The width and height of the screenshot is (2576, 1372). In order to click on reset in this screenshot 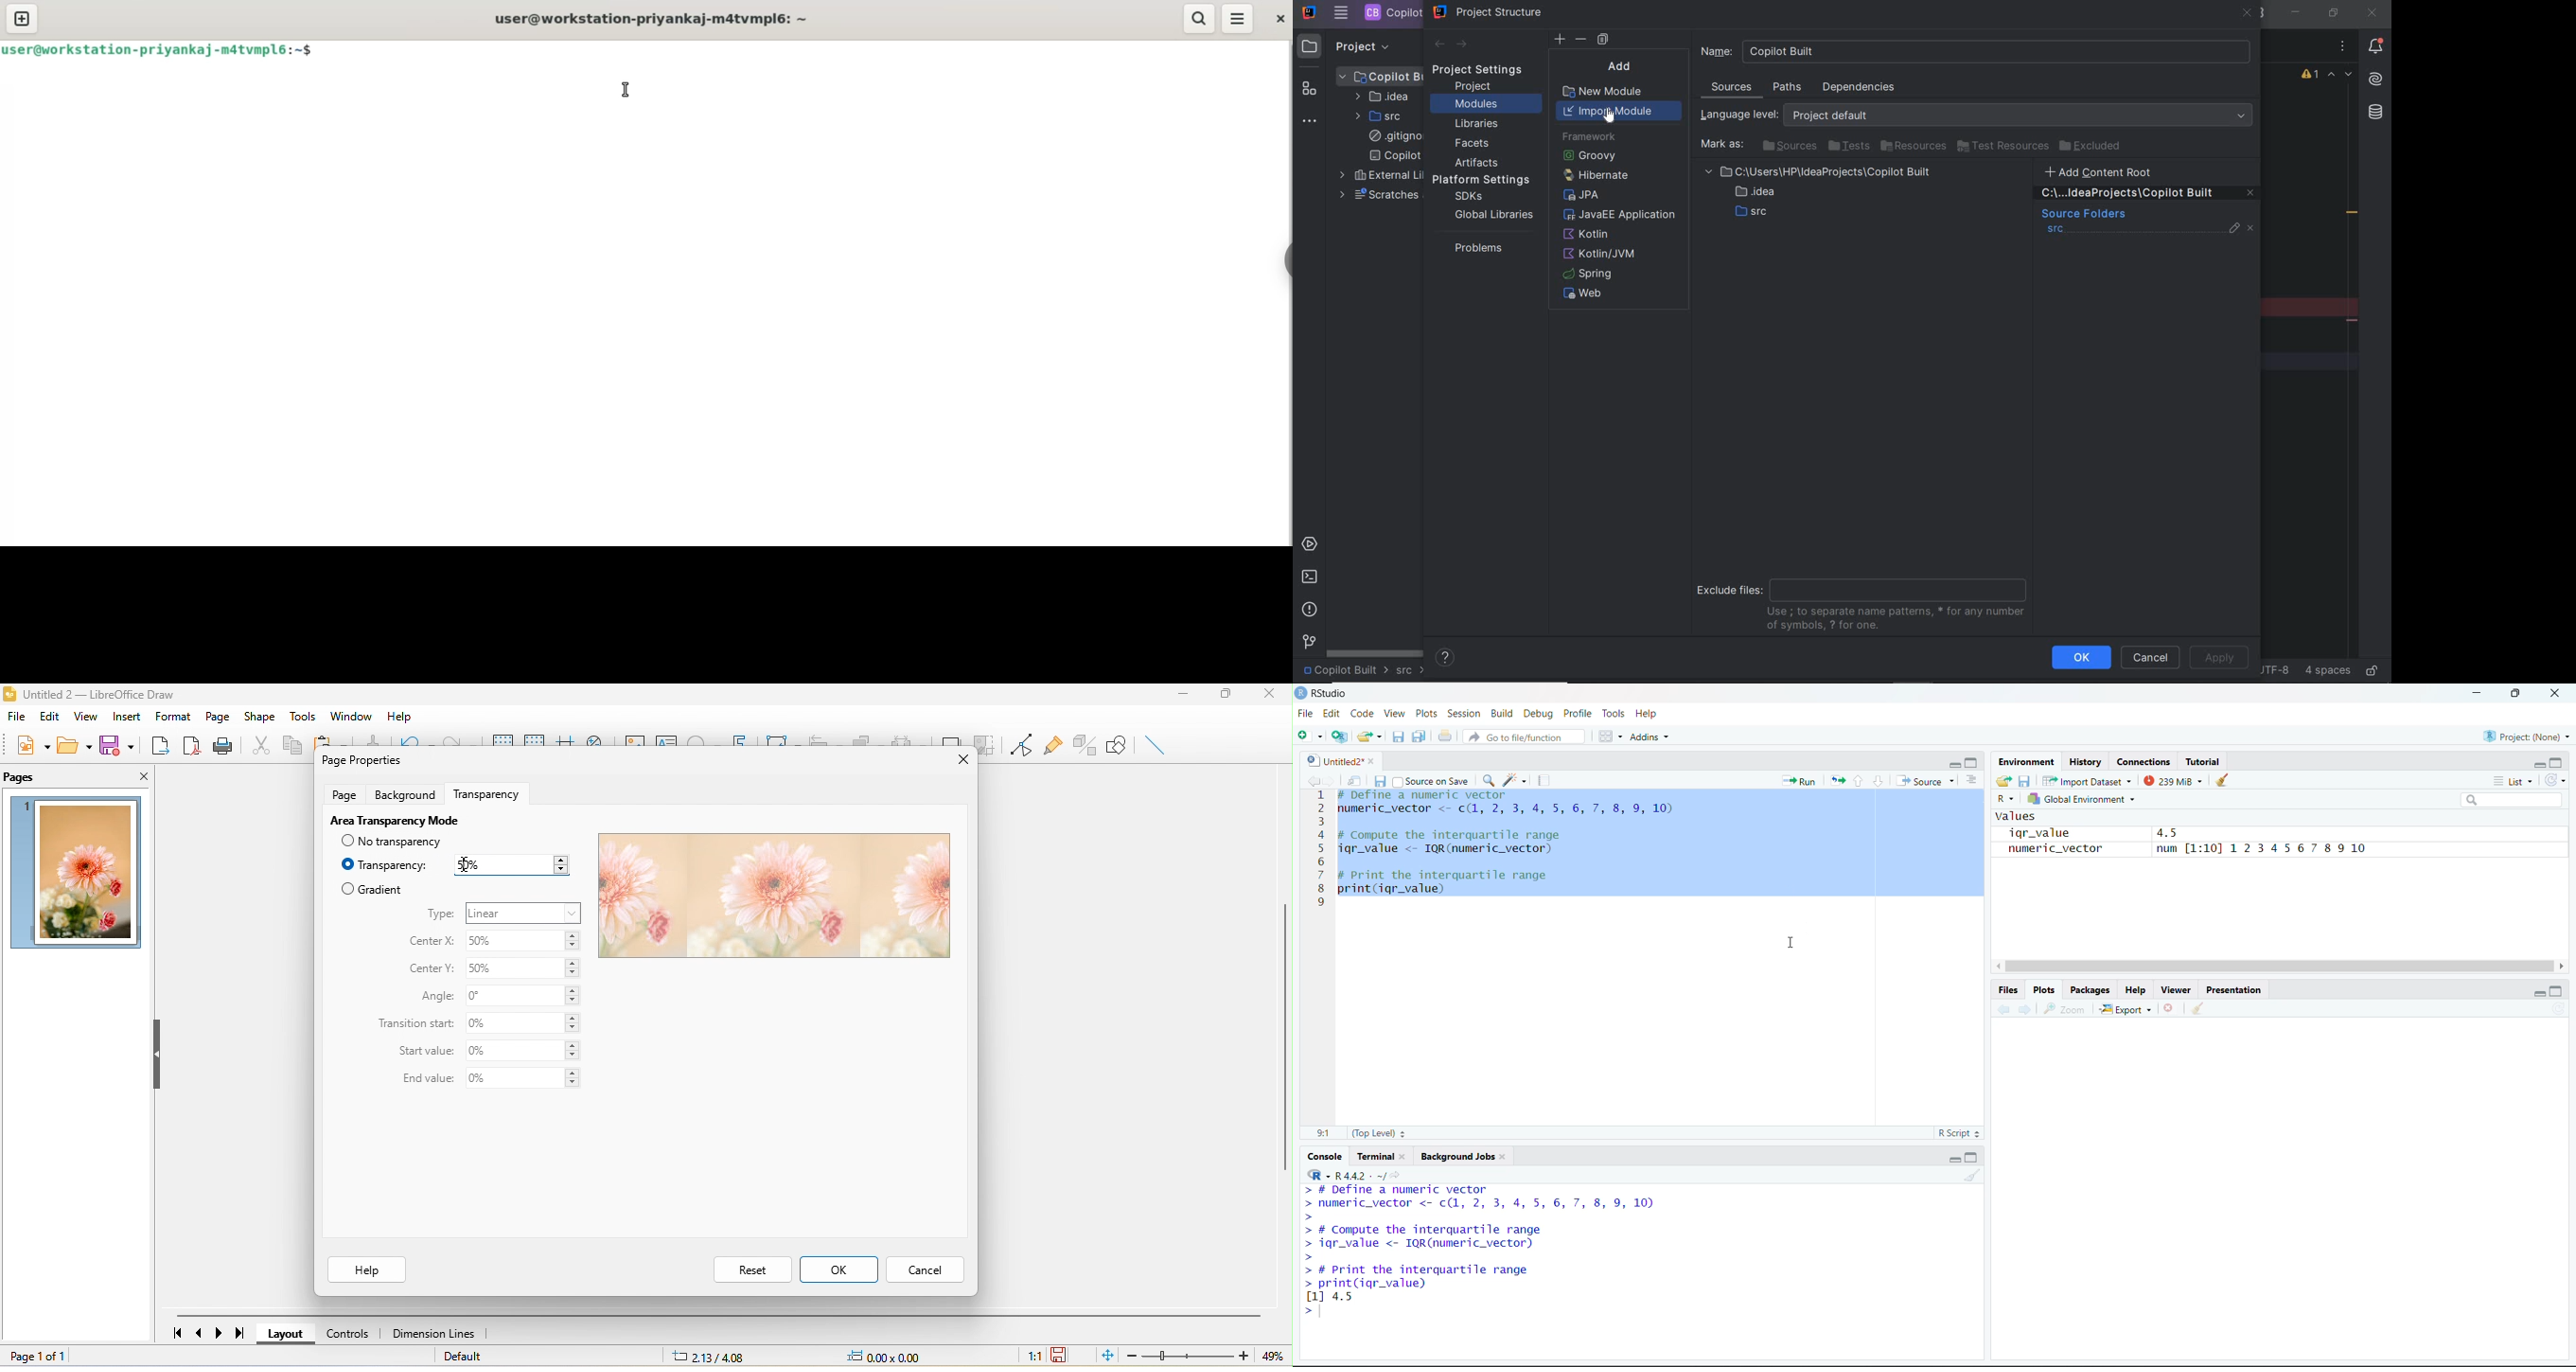, I will do `click(751, 1269)`.